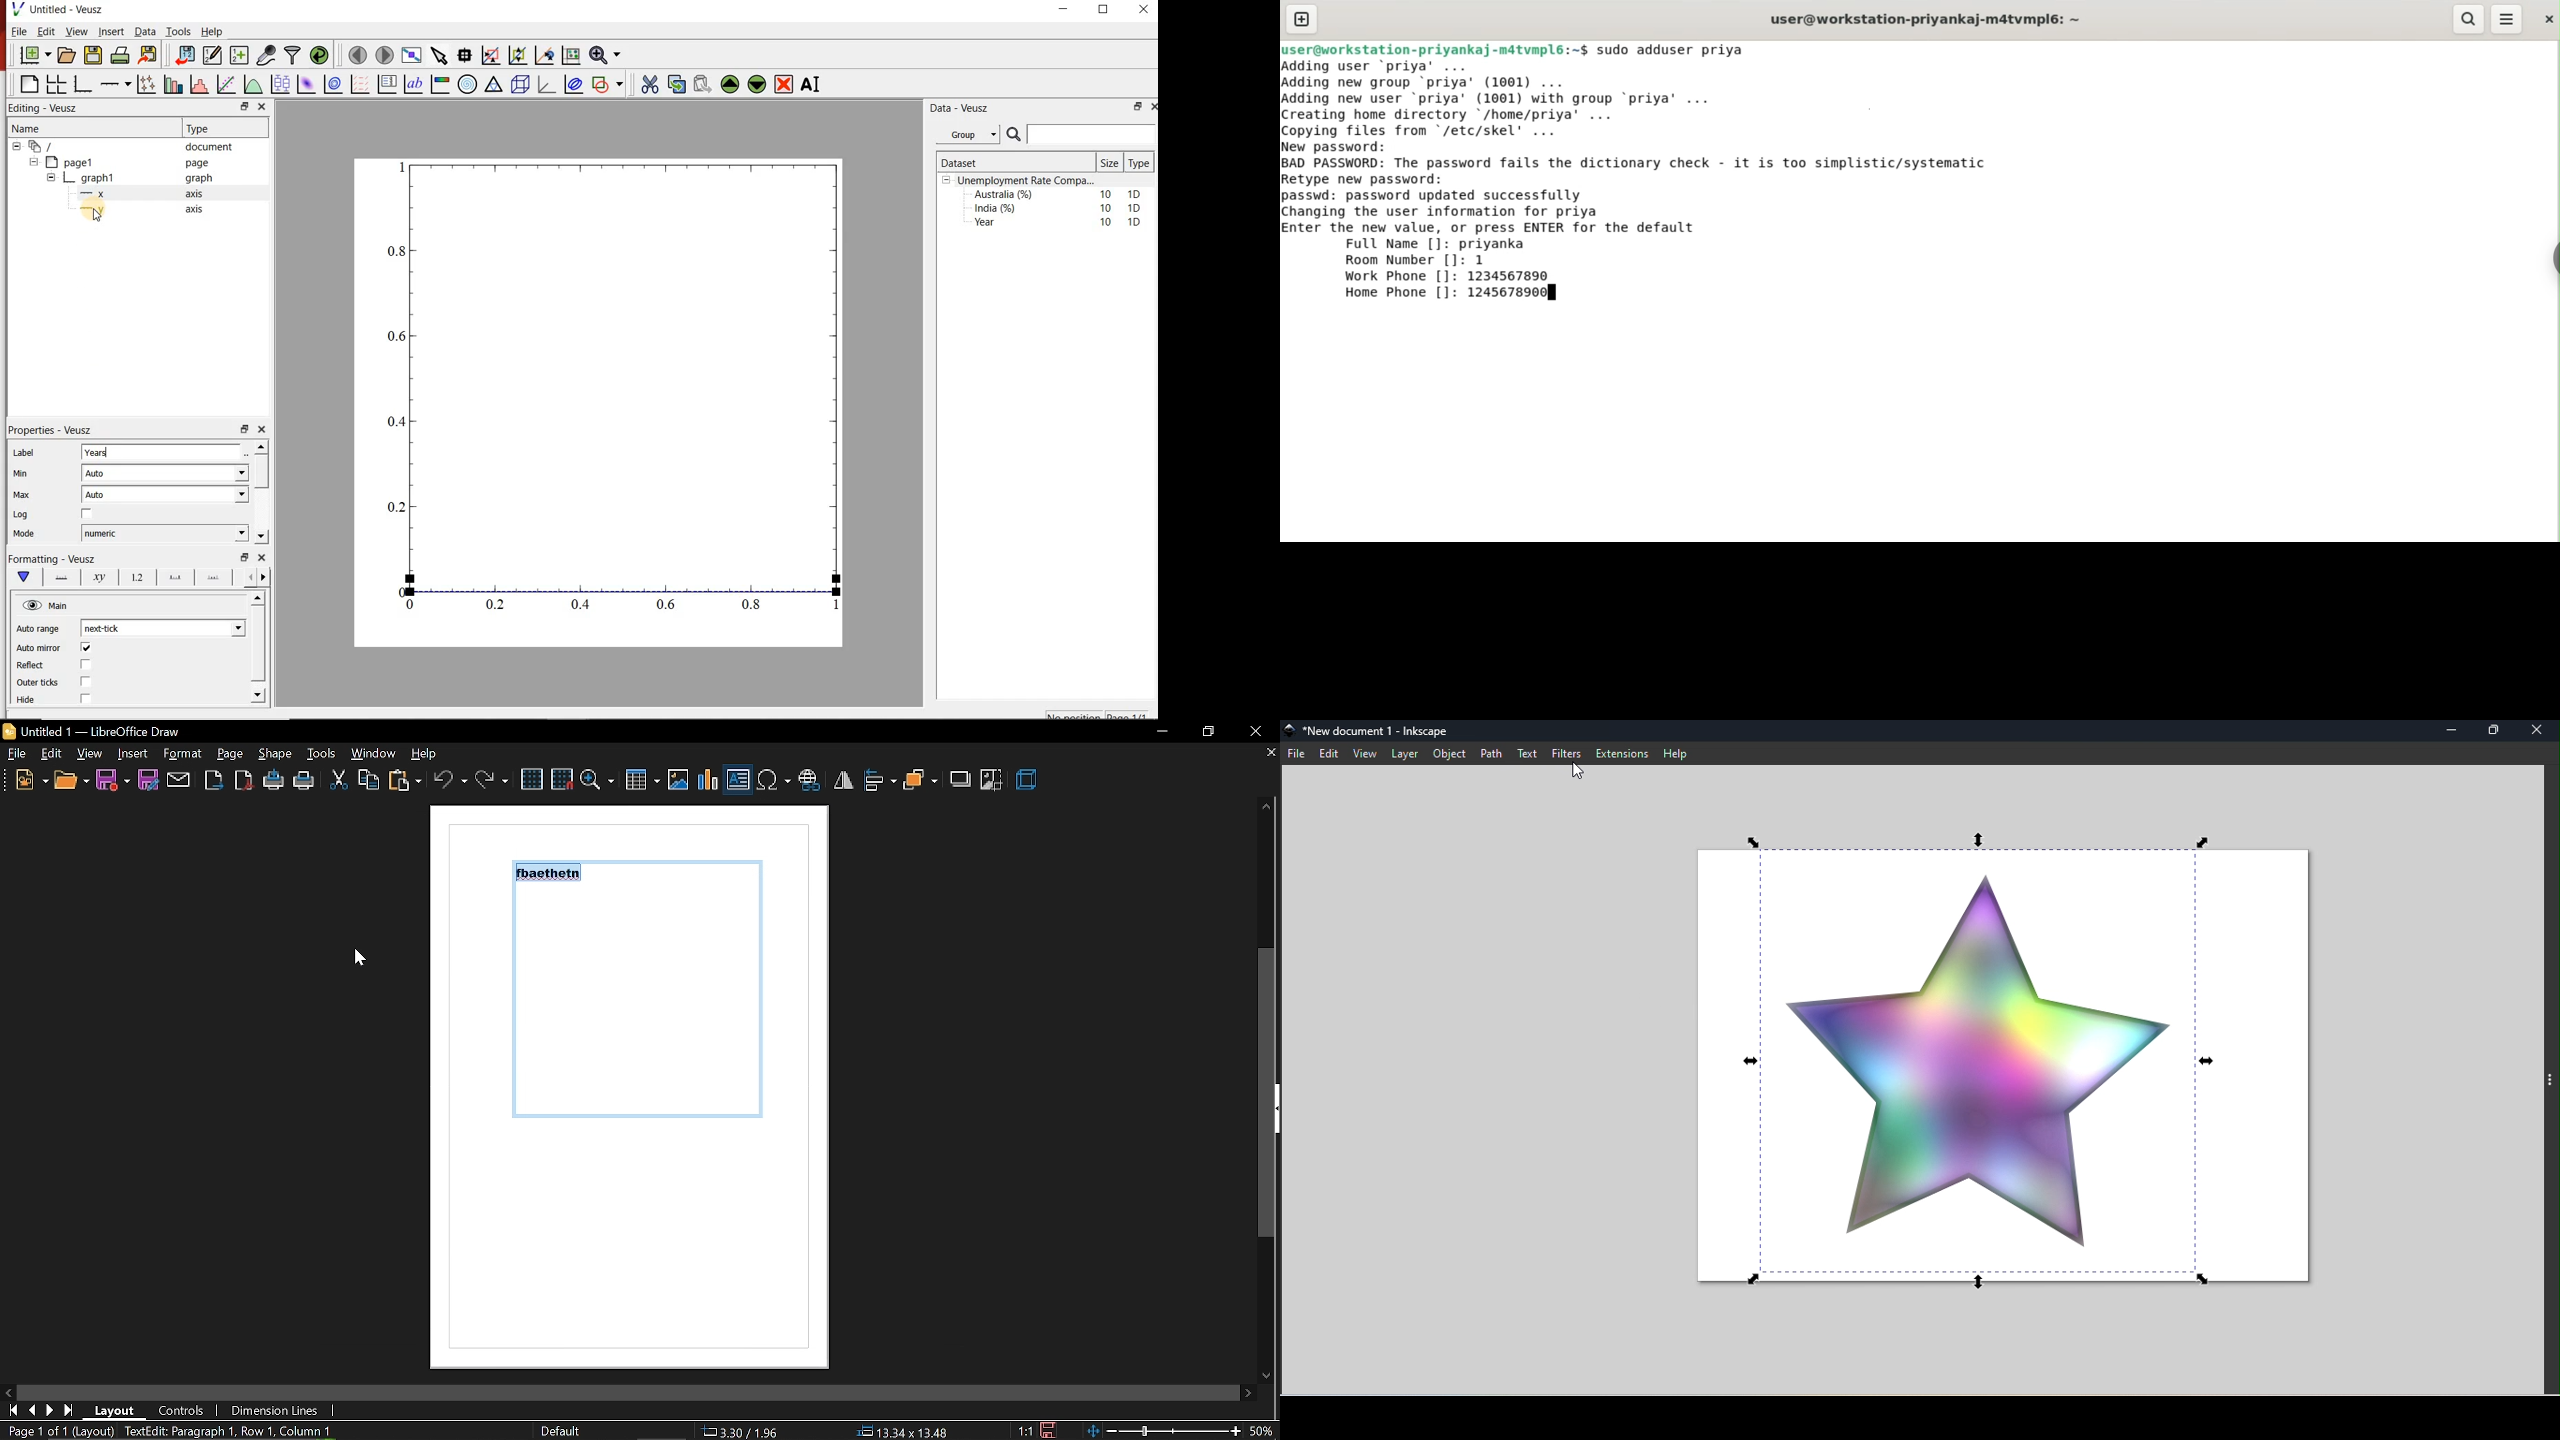 The height and width of the screenshot is (1456, 2576). What do you see at coordinates (322, 753) in the screenshot?
I see `tools` at bounding box center [322, 753].